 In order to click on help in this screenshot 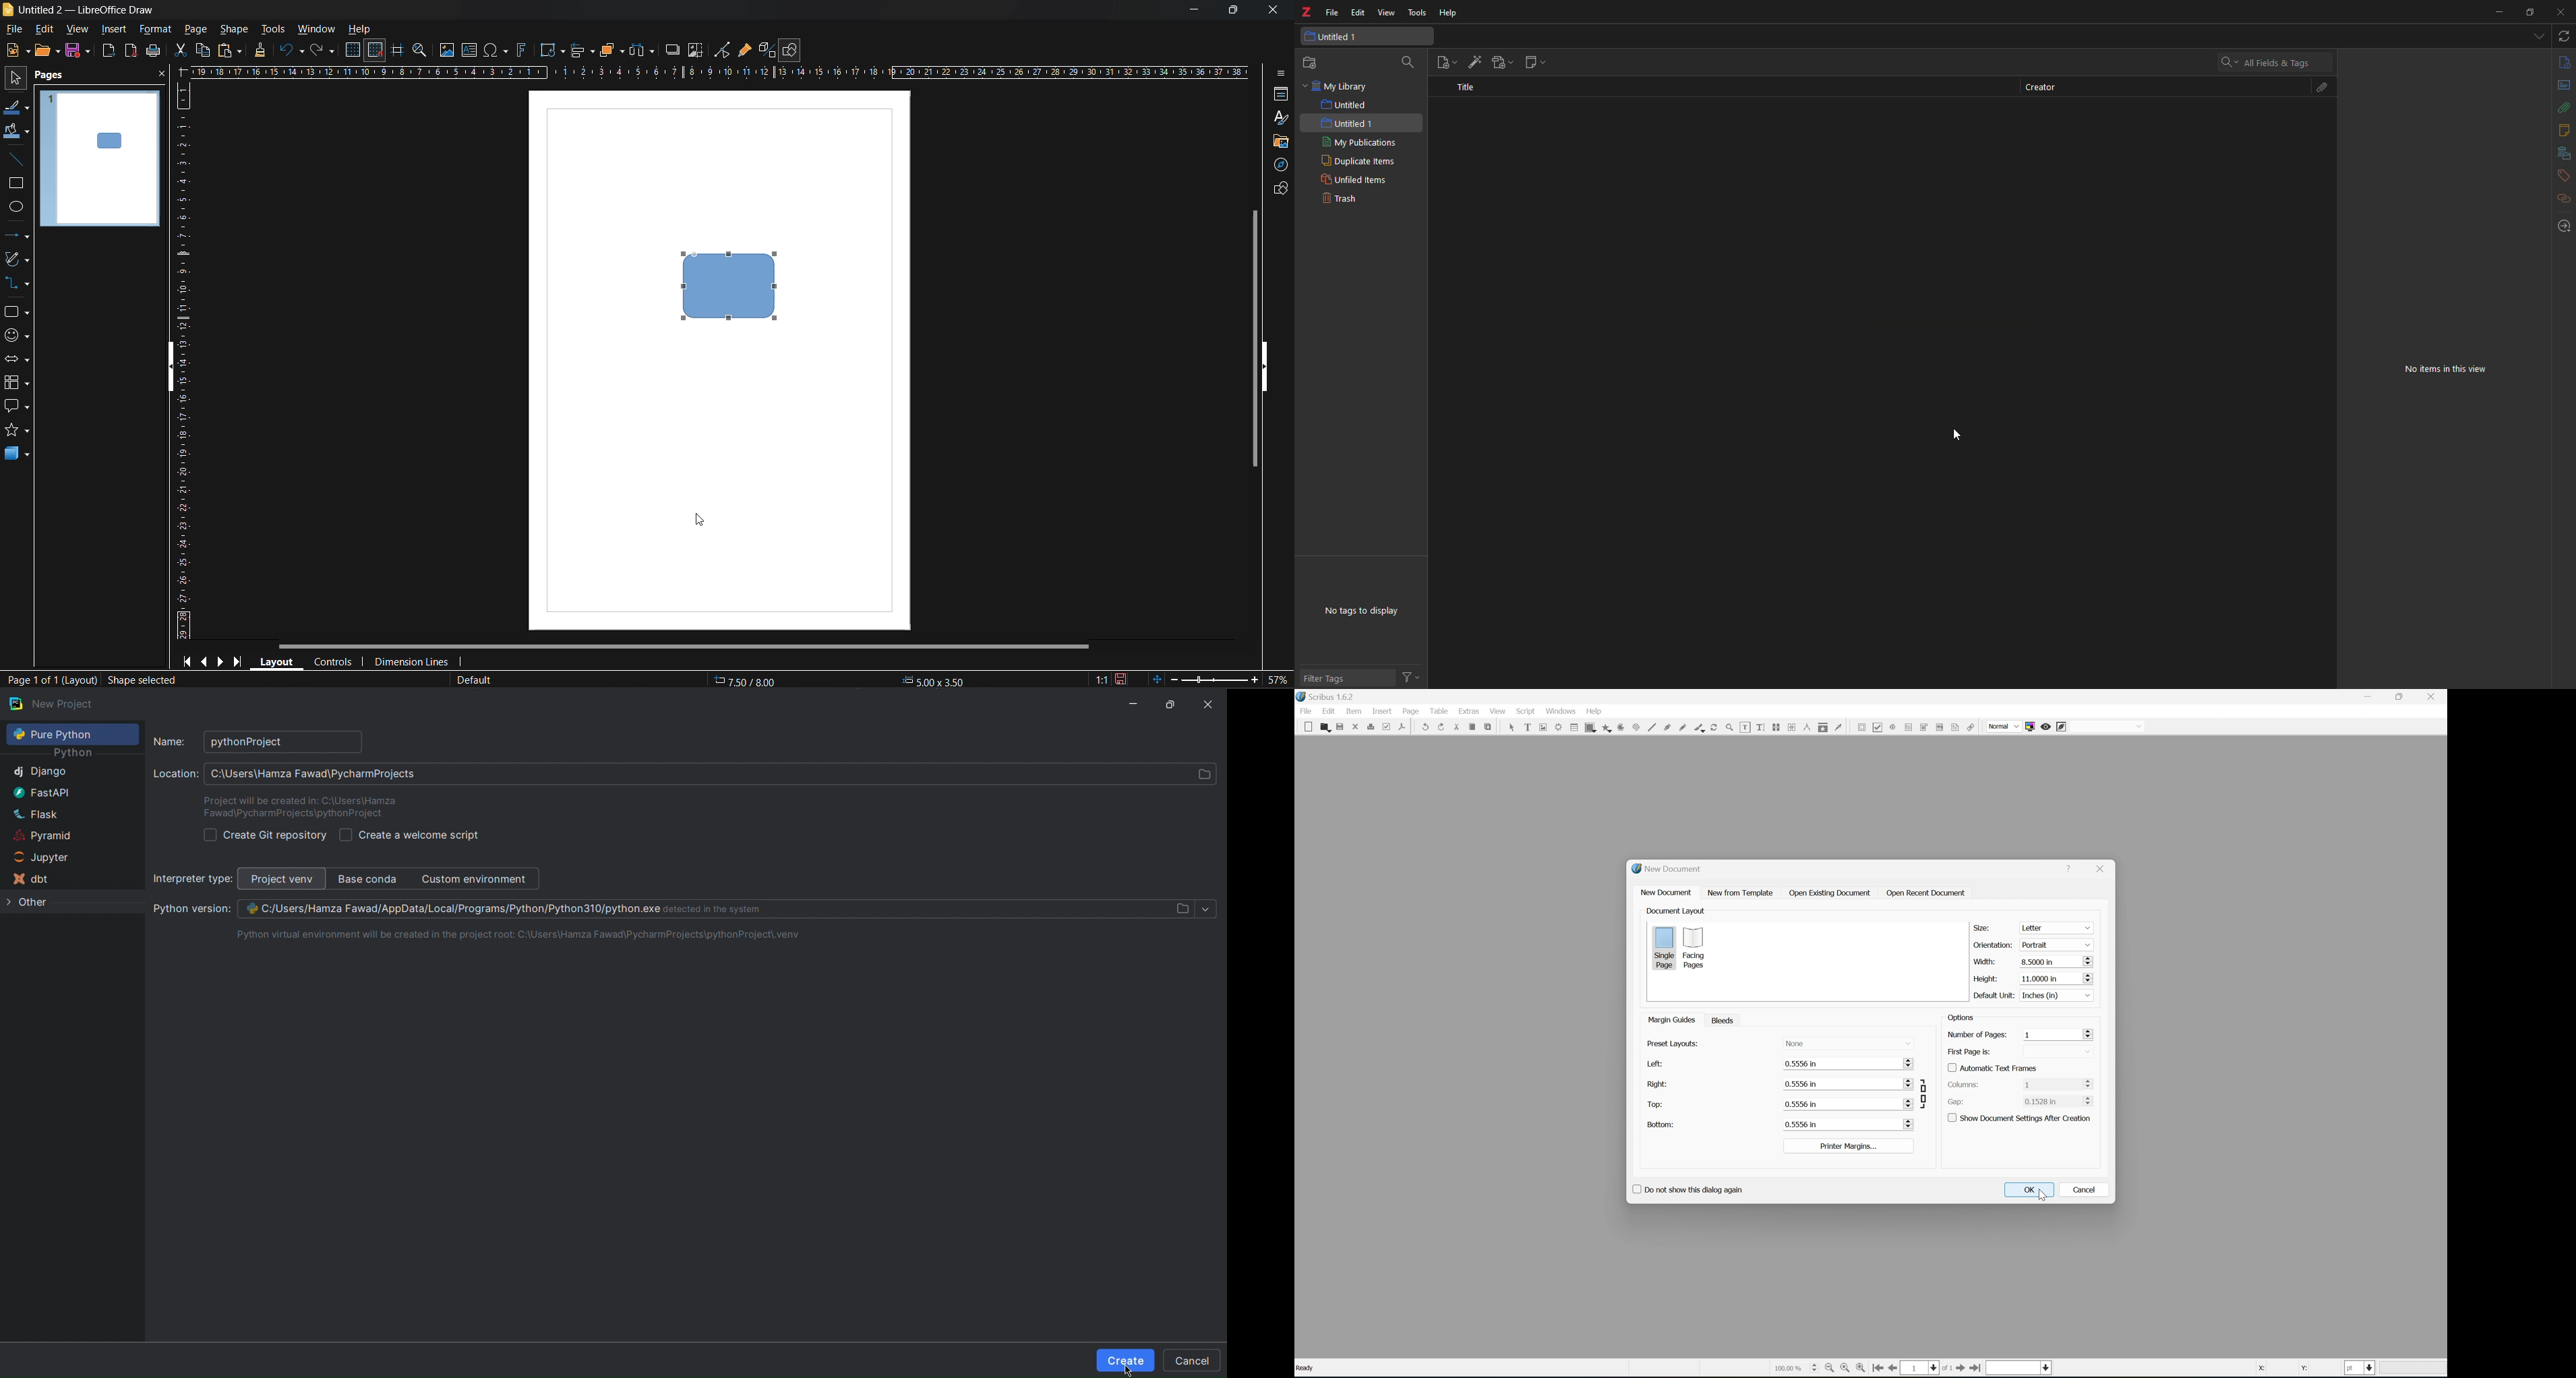, I will do `click(1595, 712)`.